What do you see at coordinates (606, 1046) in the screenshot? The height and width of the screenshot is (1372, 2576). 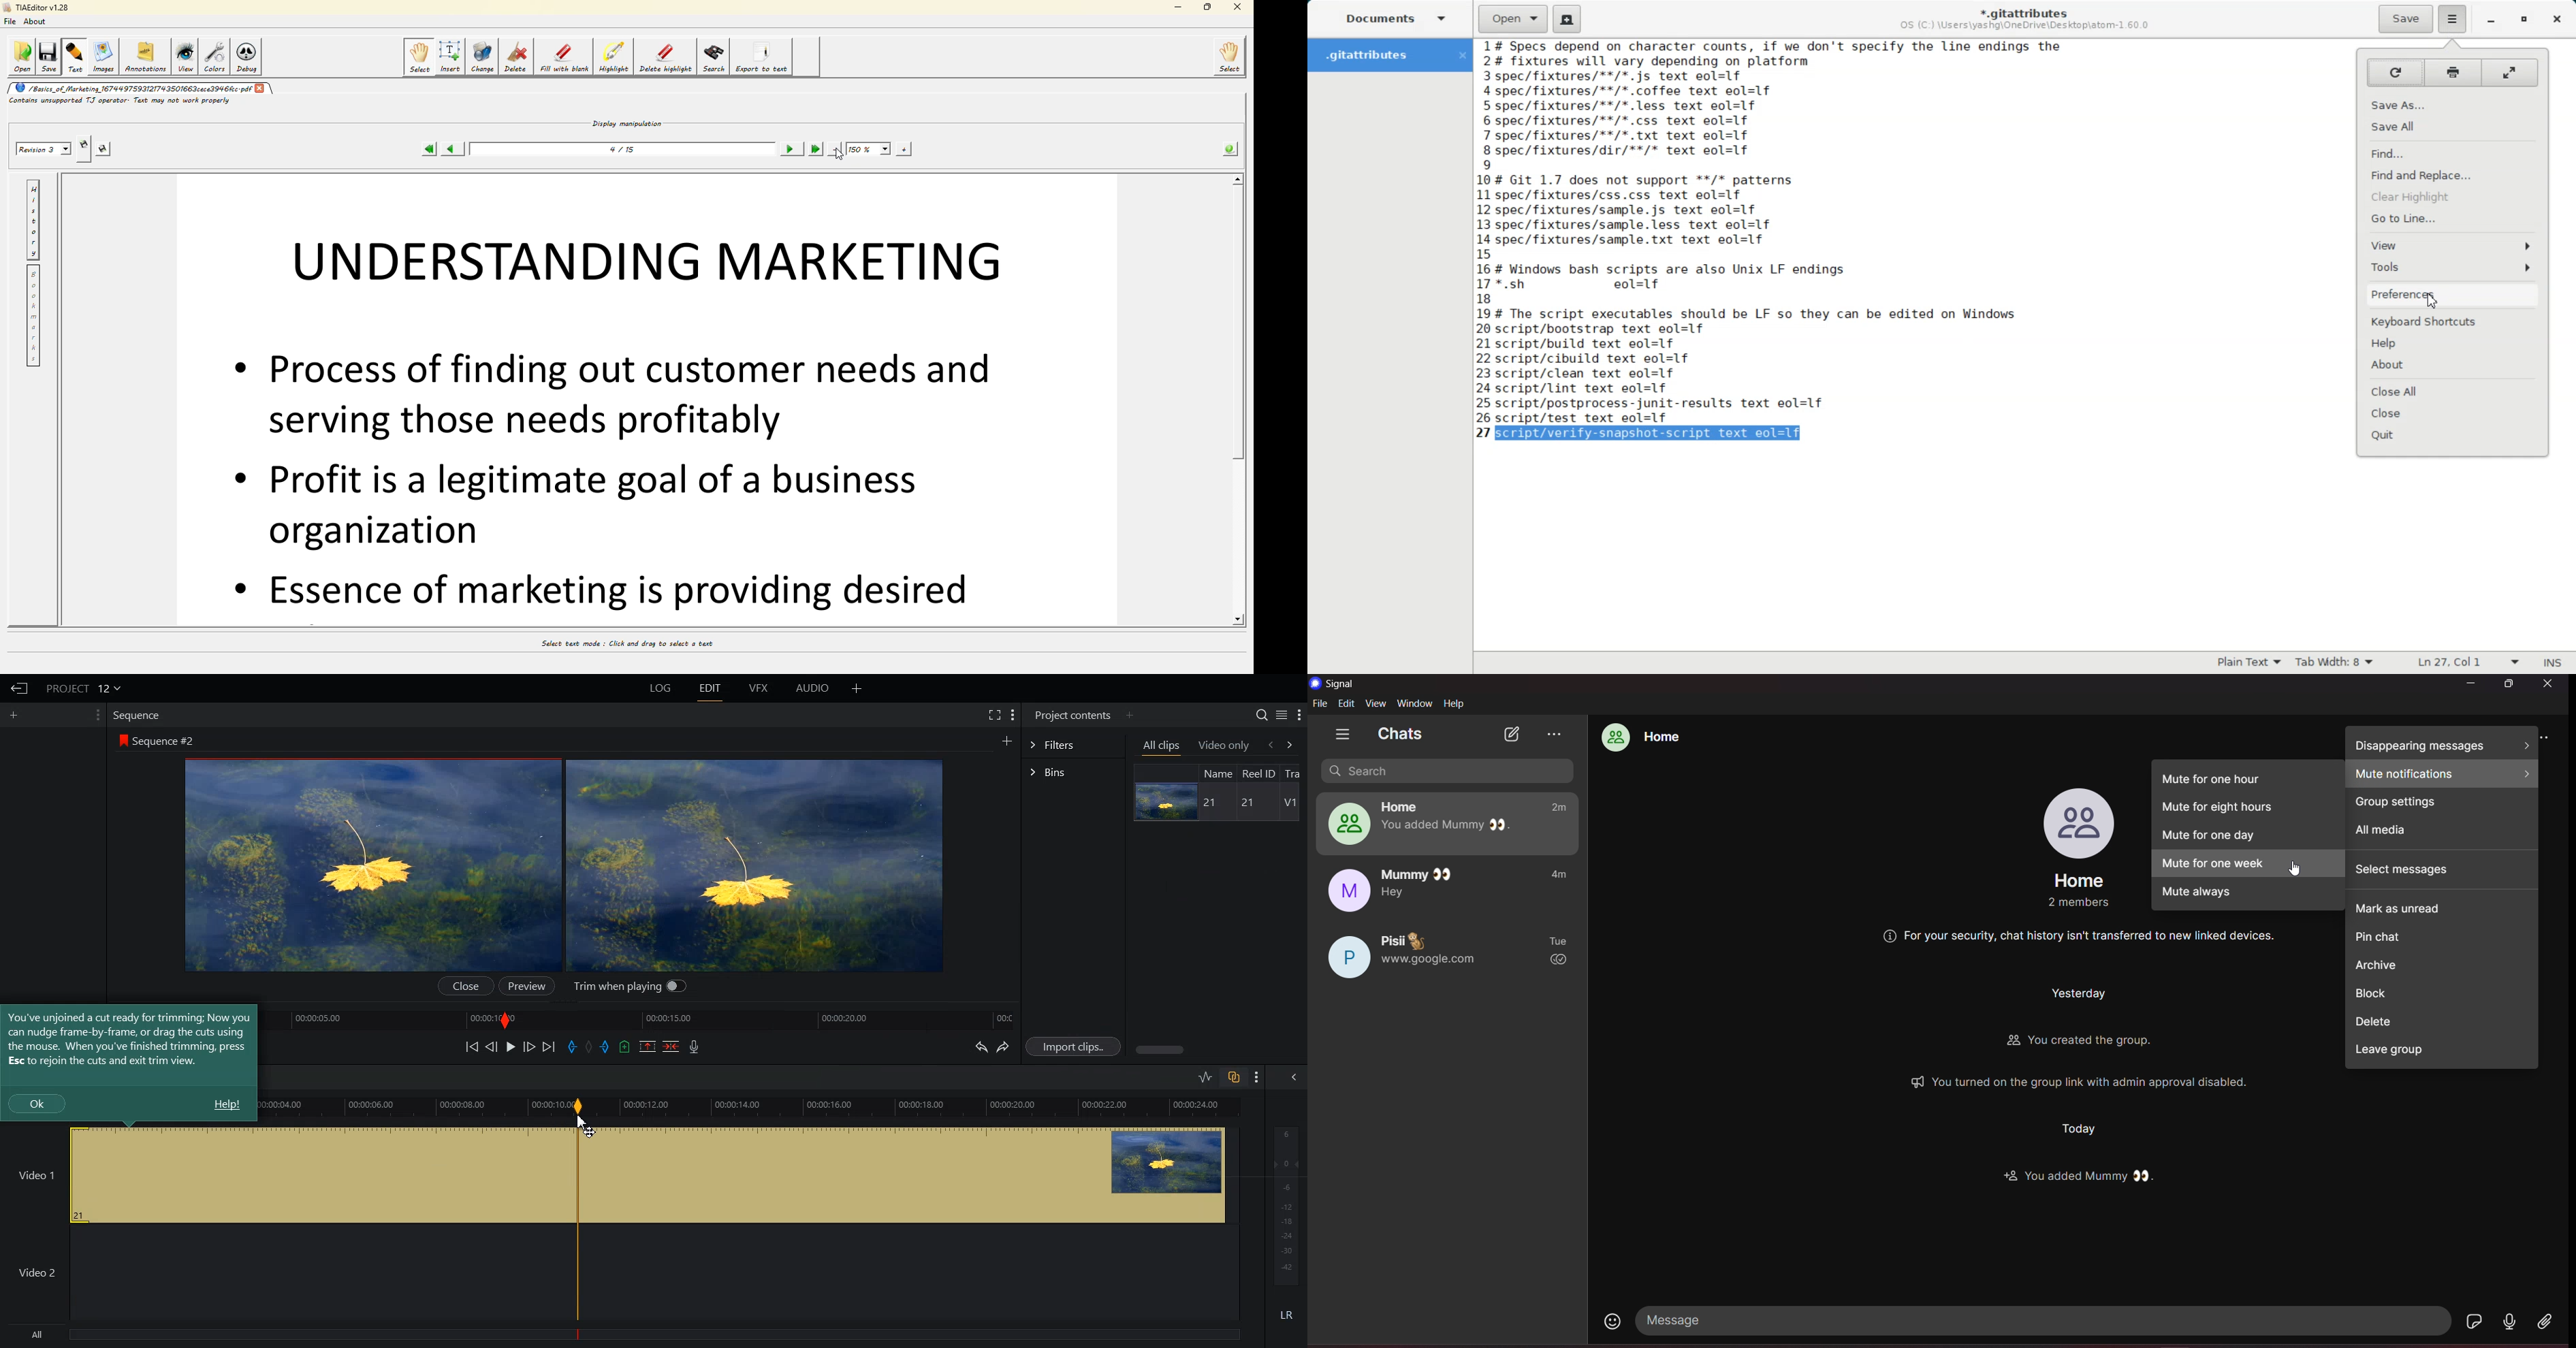 I see `Add an out mark at the current position` at bounding box center [606, 1046].